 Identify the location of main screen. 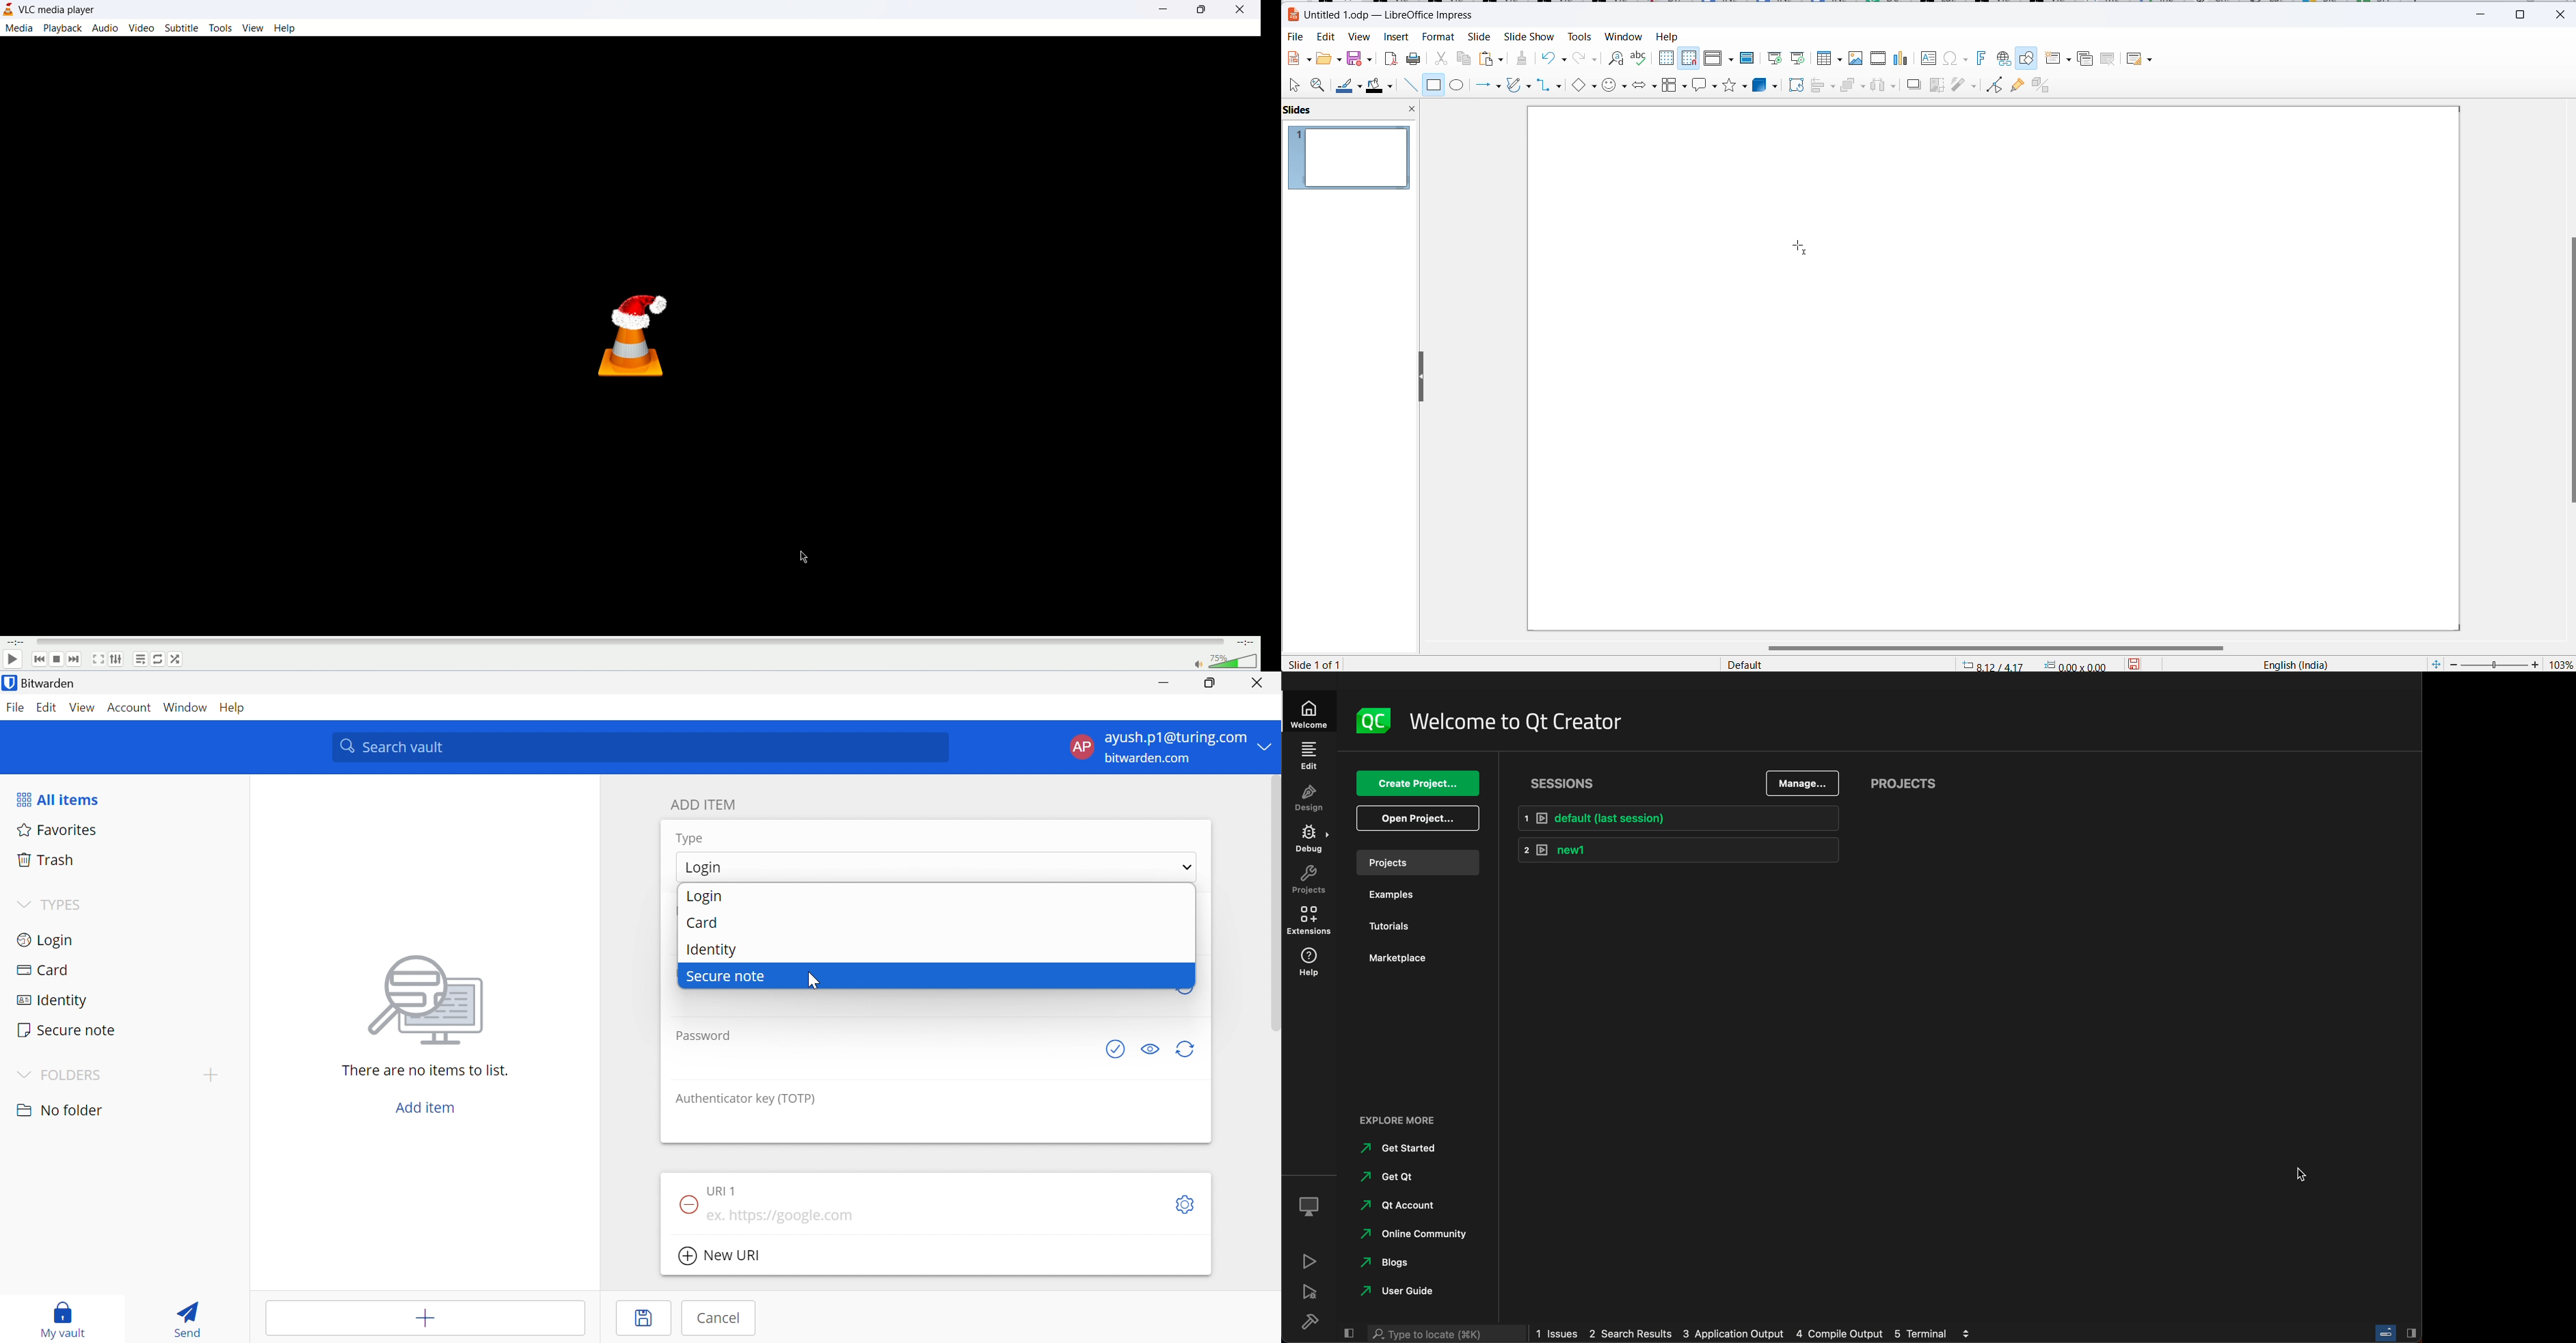
(629, 336).